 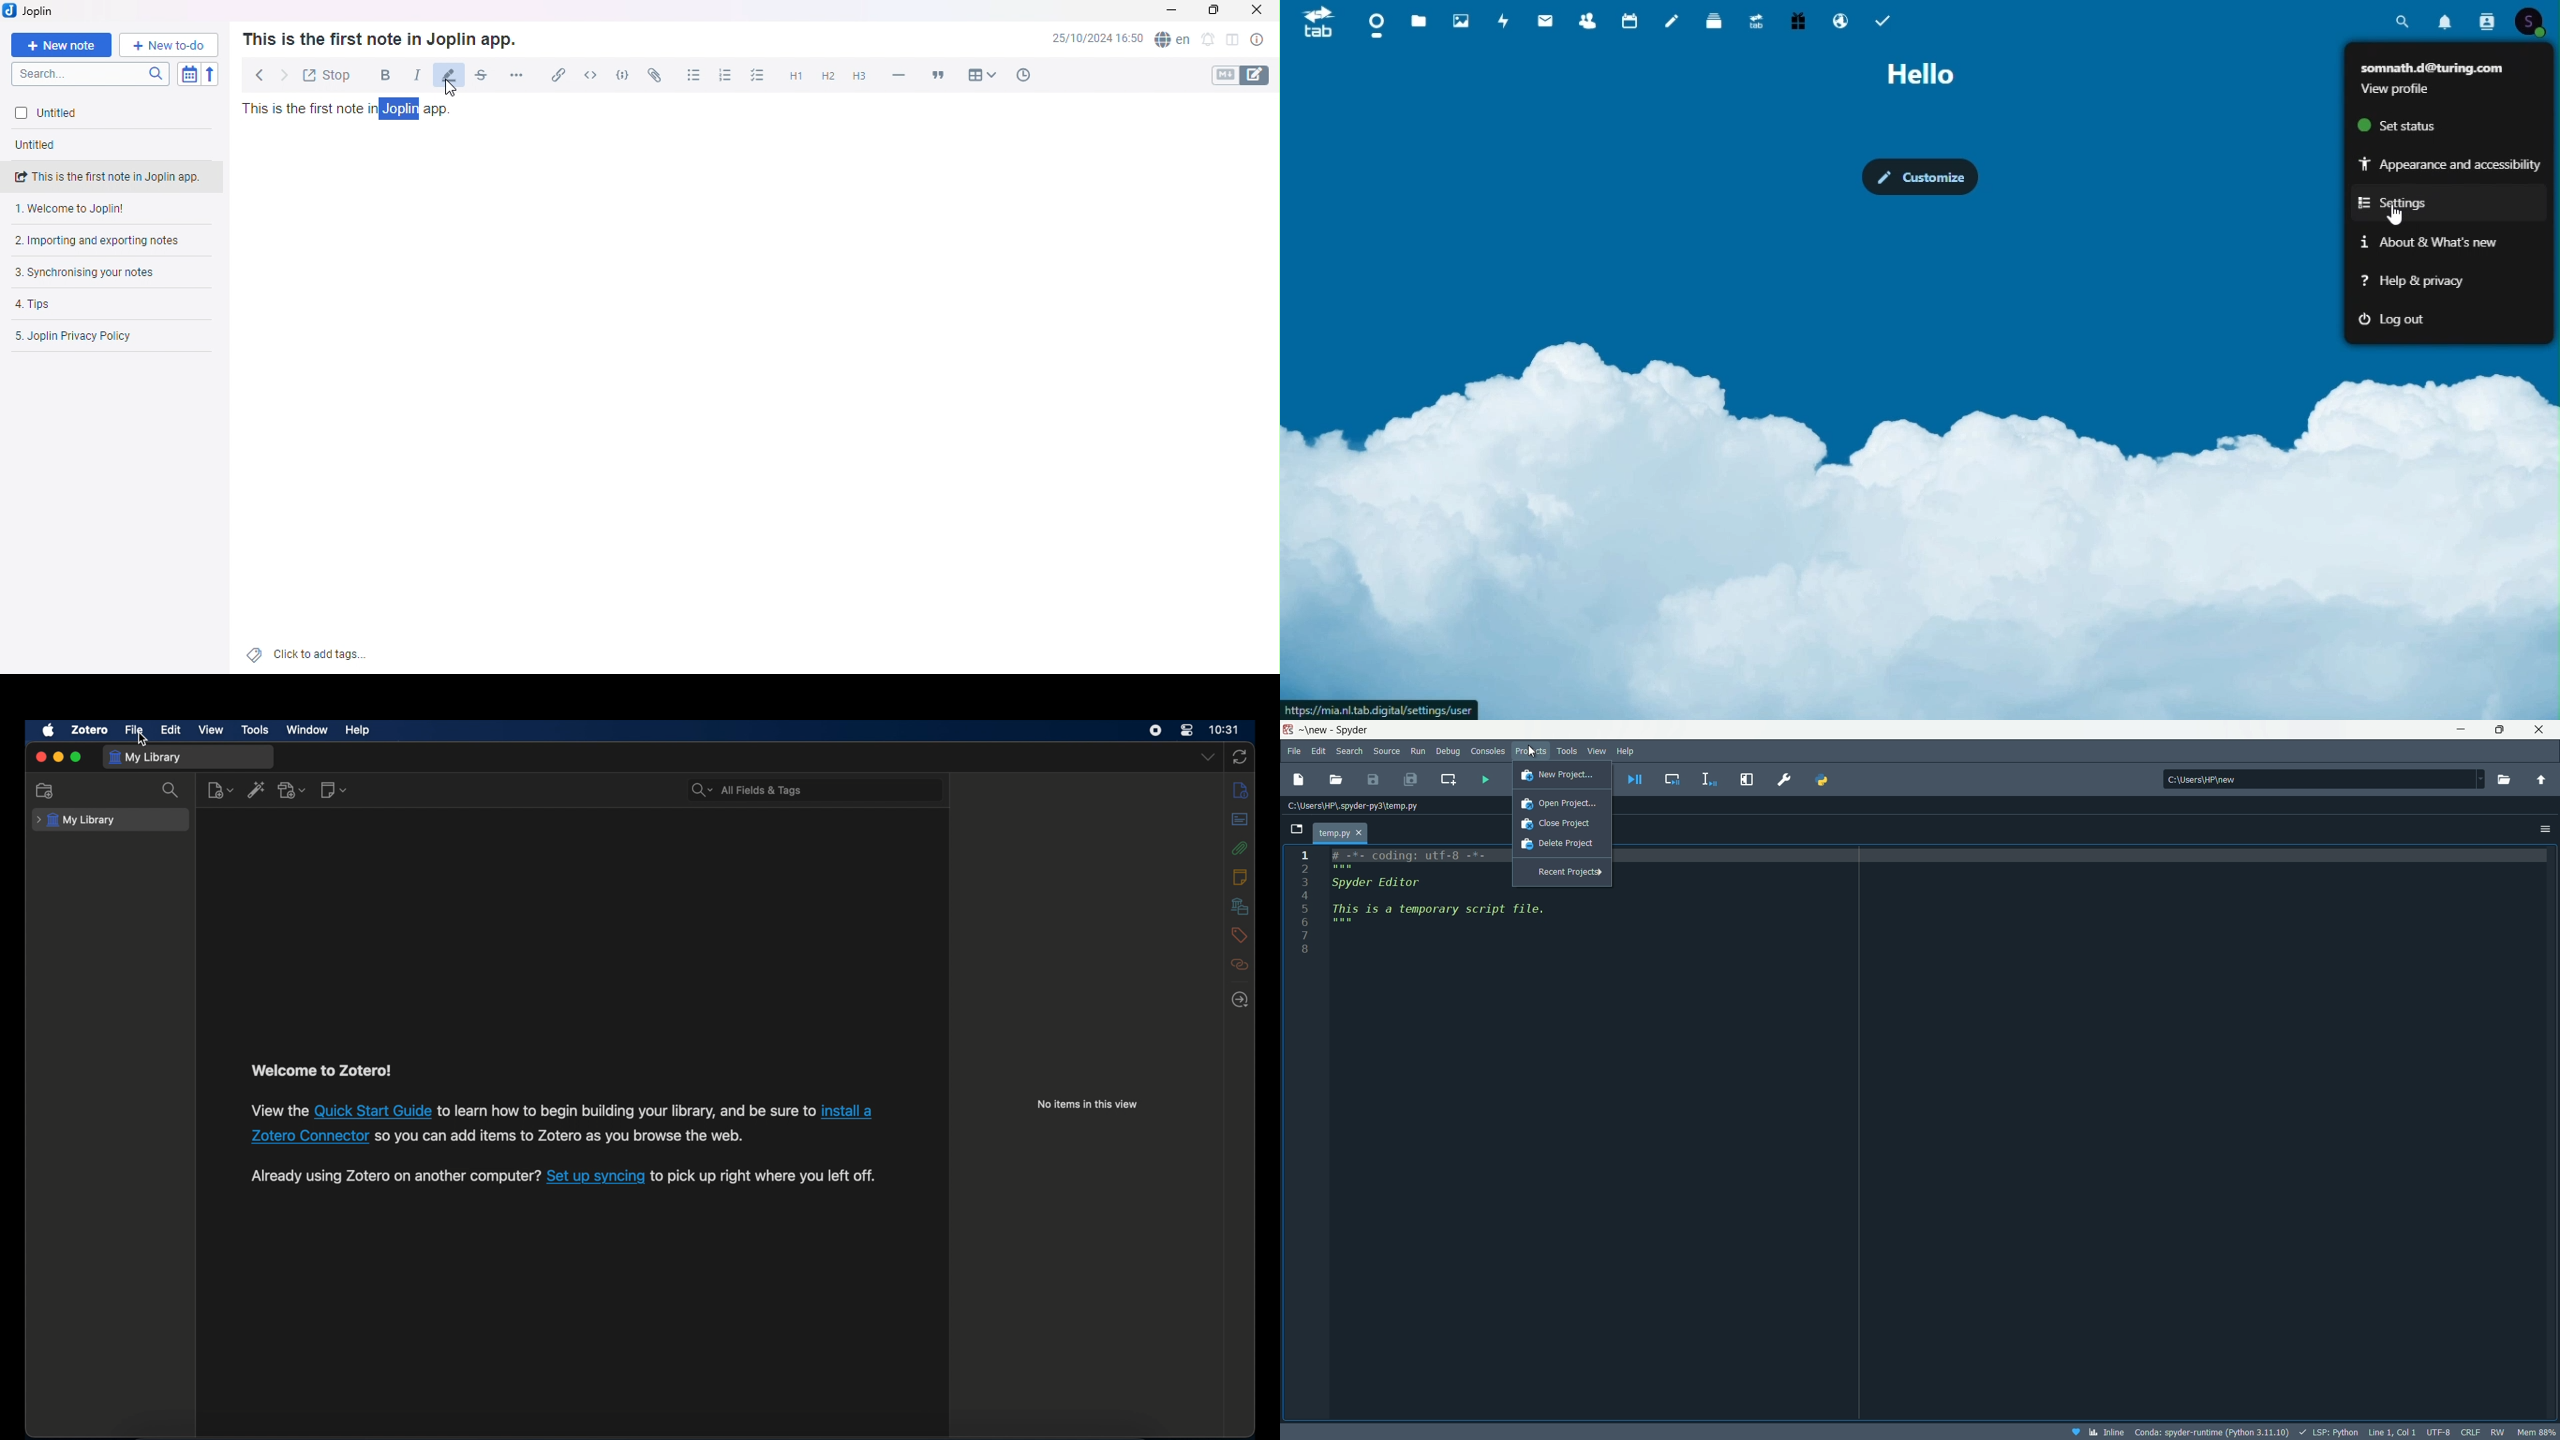 I want to click on Debug selection, so click(x=1674, y=777).